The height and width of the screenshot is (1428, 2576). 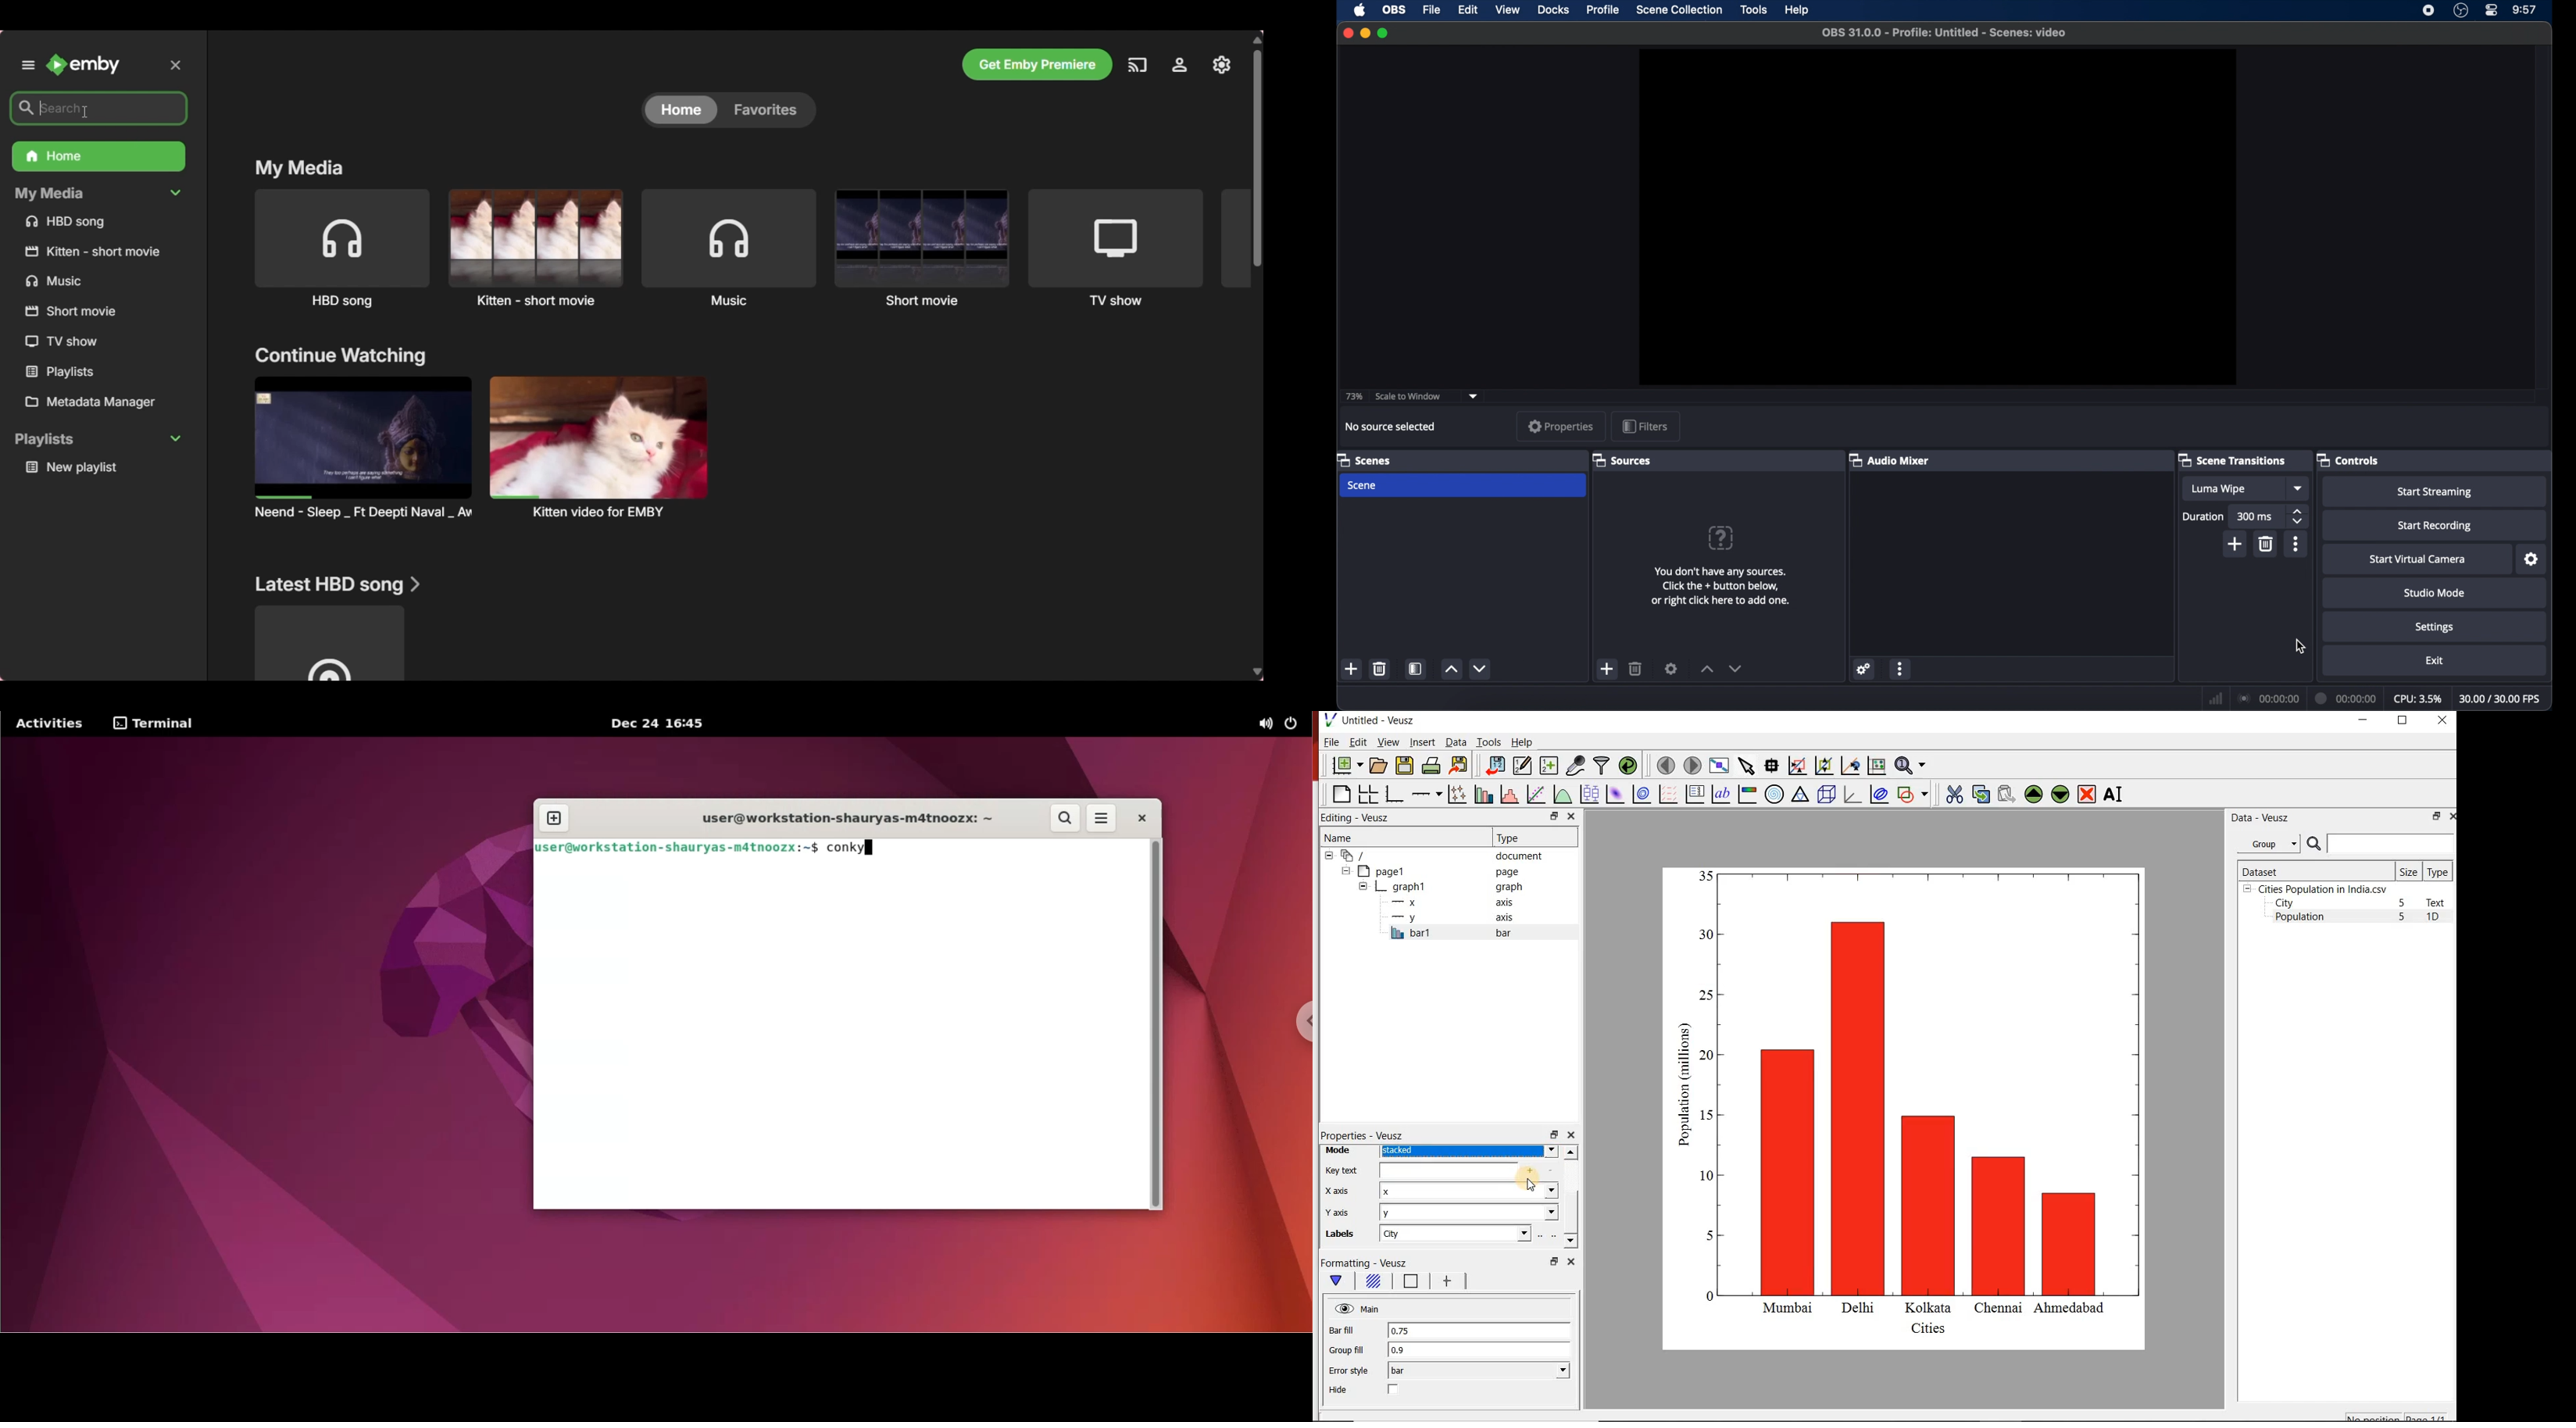 What do you see at coordinates (1361, 10) in the screenshot?
I see `apple icon` at bounding box center [1361, 10].